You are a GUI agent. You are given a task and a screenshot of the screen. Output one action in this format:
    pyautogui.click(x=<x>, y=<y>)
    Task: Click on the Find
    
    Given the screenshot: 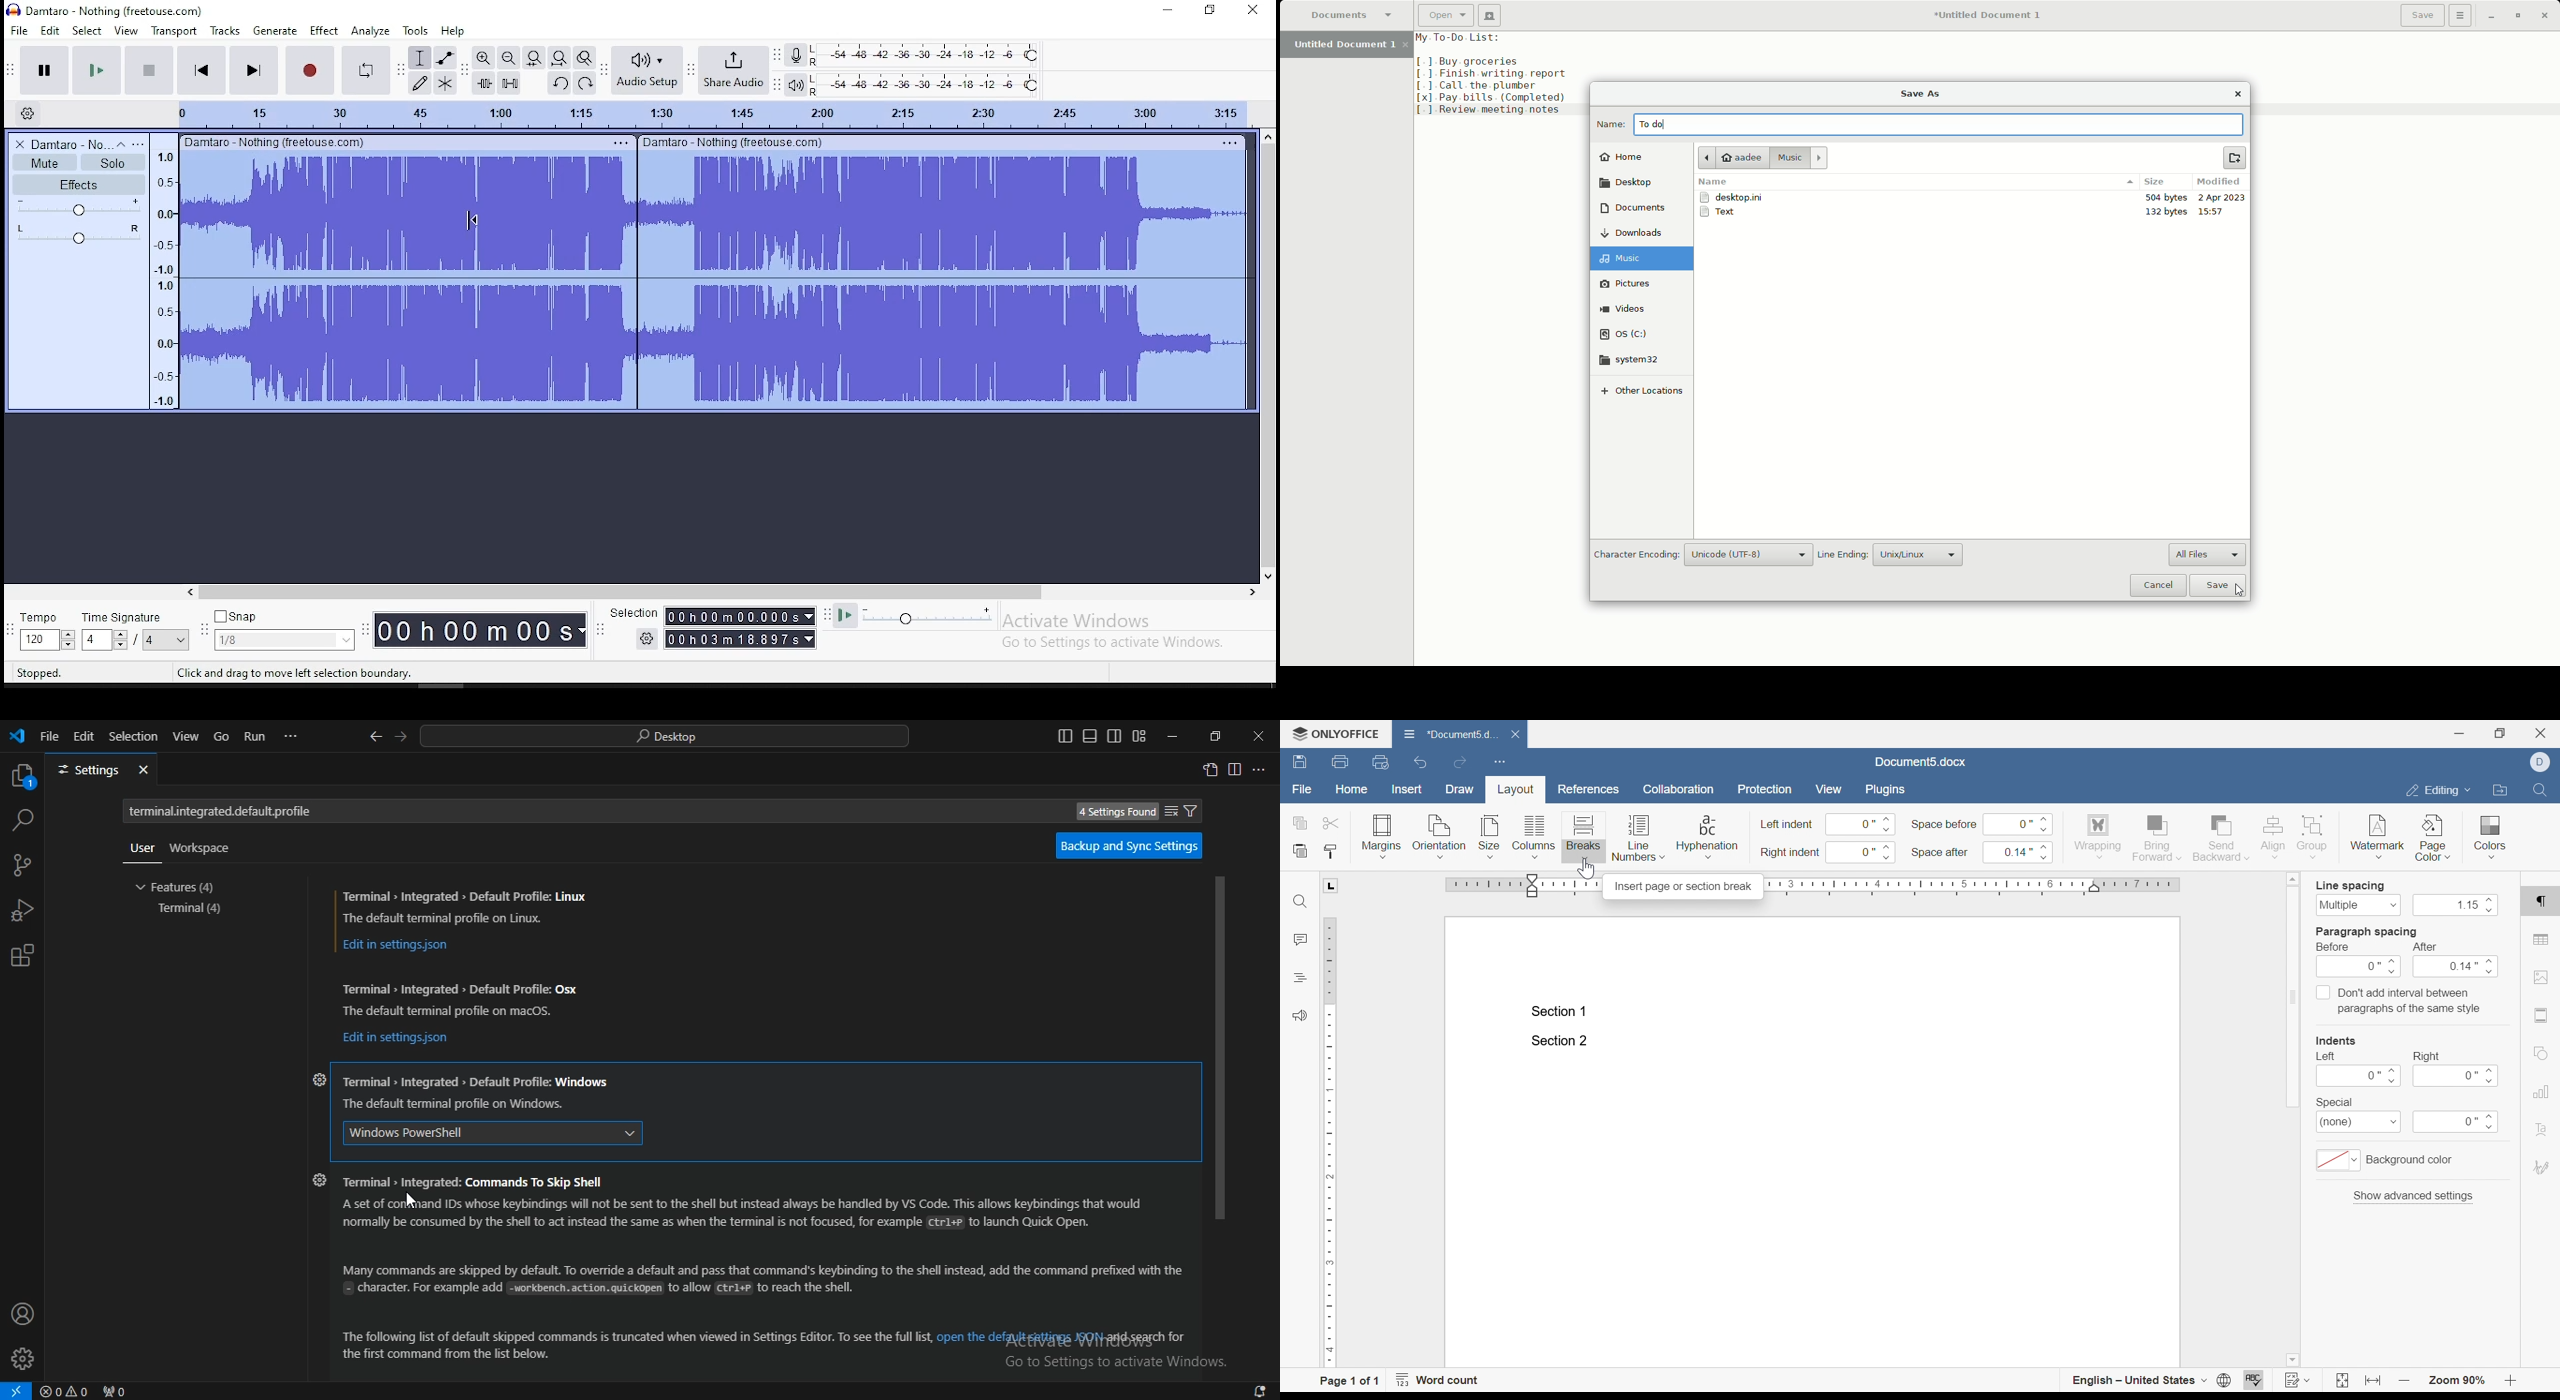 What is the action you would take?
    pyautogui.click(x=2539, y=789)
    